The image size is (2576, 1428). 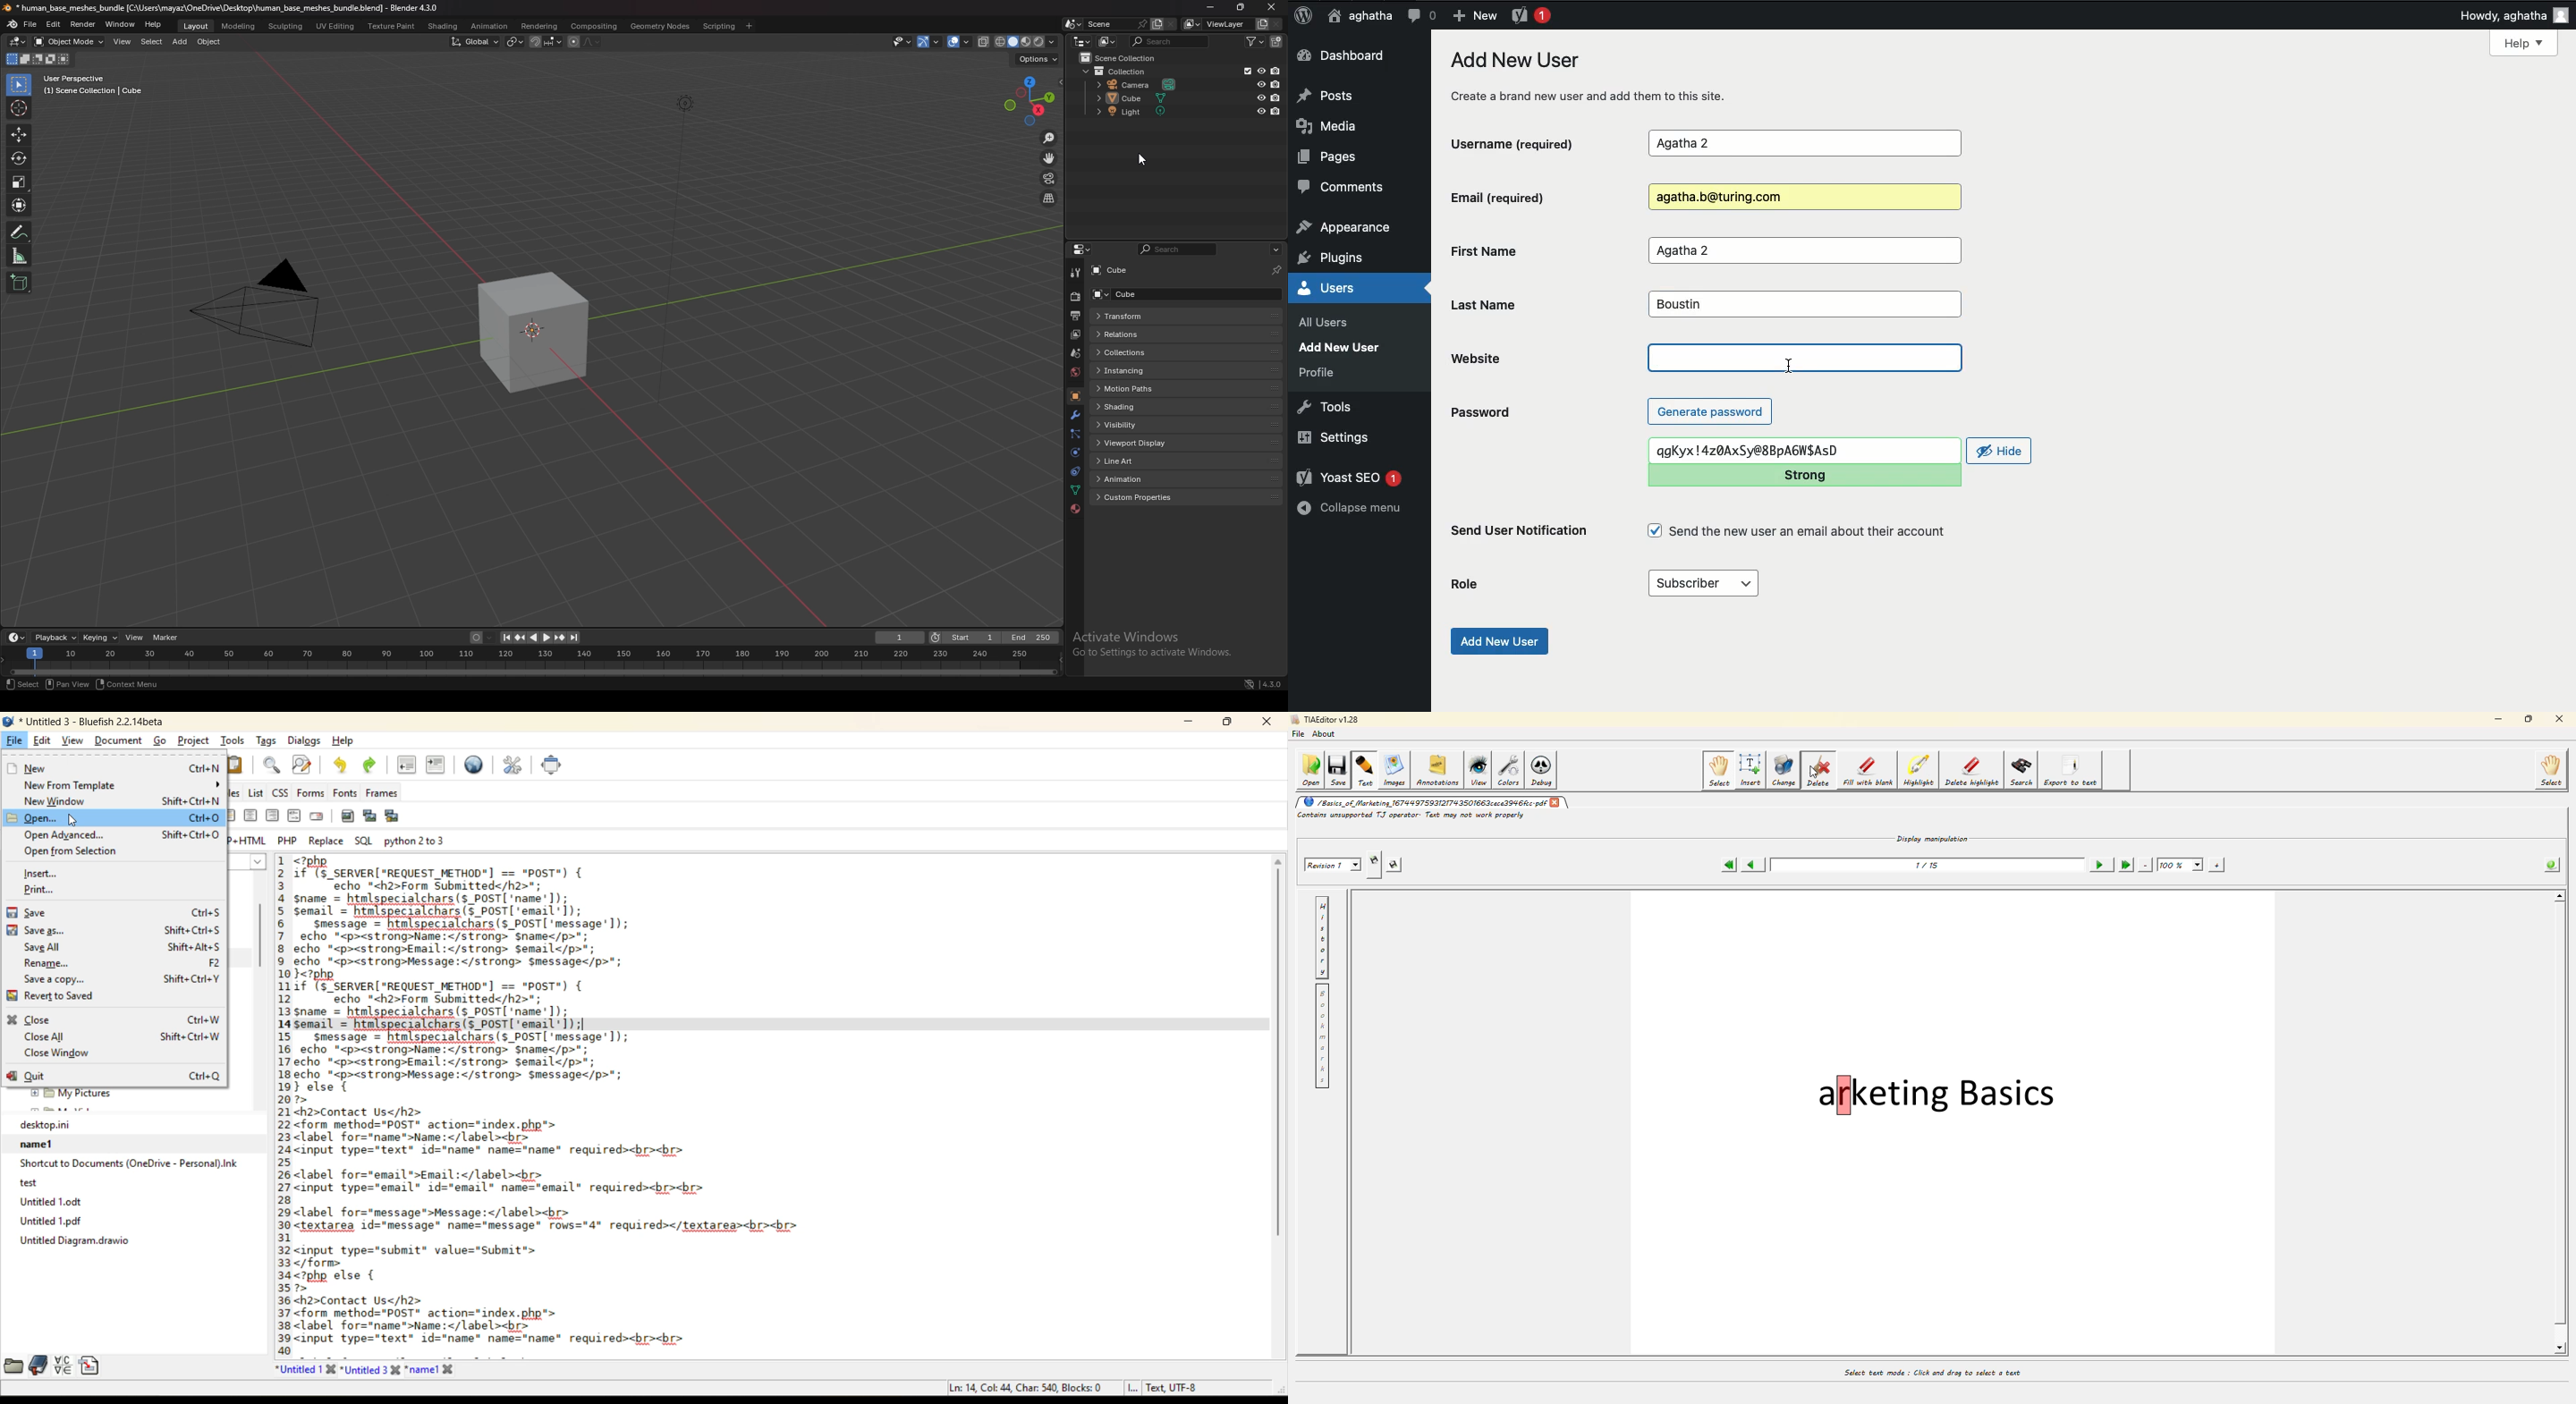 What do you see at coordinates (19, 41) in the screenshot?
I see `editor type` at bounding box center [19, 41].